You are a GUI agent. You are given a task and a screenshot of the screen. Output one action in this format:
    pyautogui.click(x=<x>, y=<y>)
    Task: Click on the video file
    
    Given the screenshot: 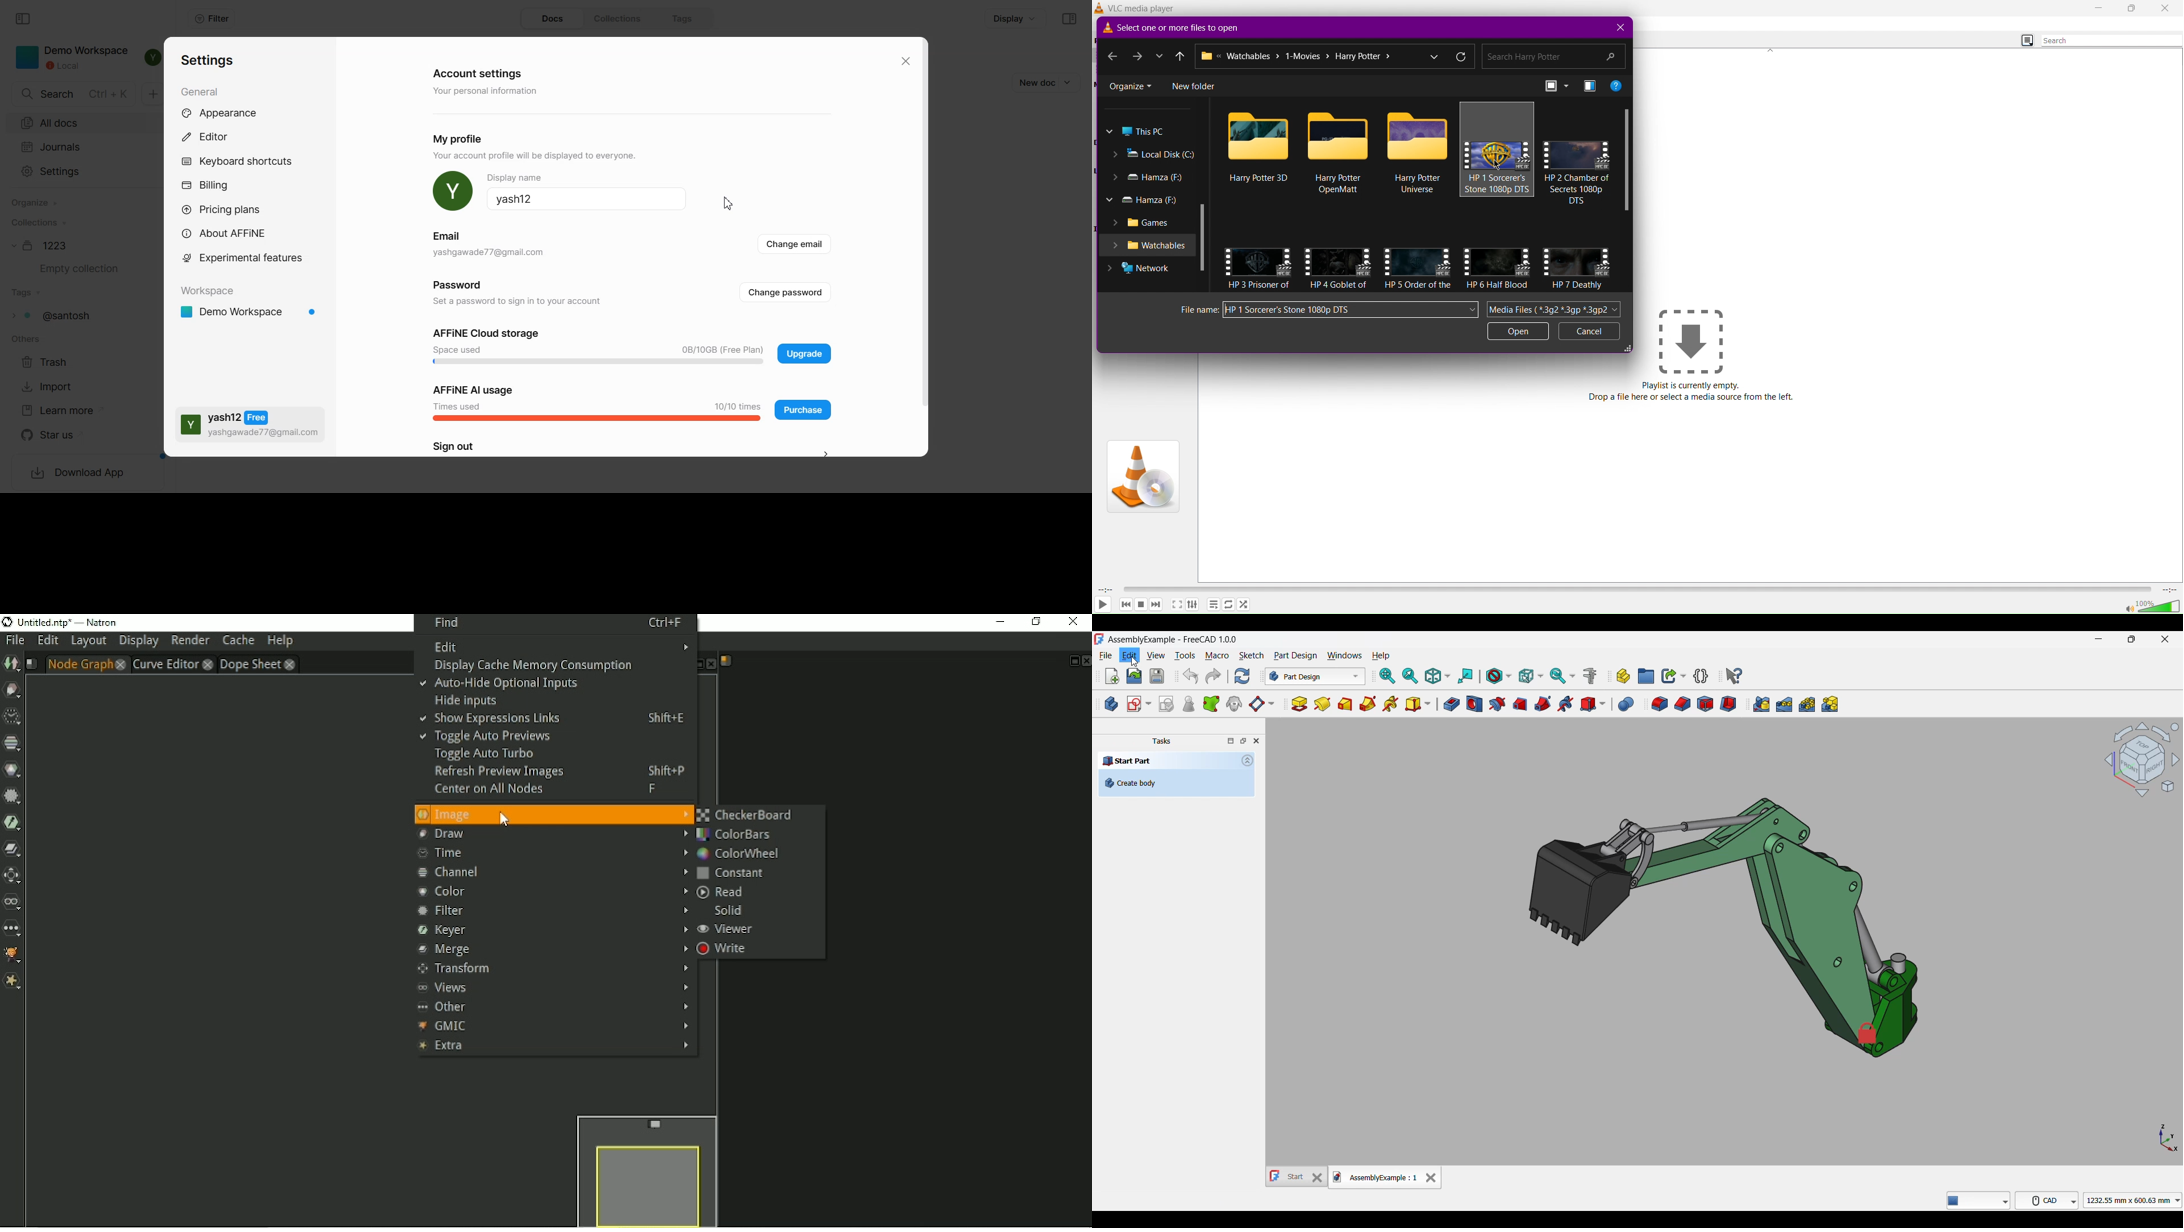 What is the action you would take?
    pyautogui.click(x=1578, y=262)
    